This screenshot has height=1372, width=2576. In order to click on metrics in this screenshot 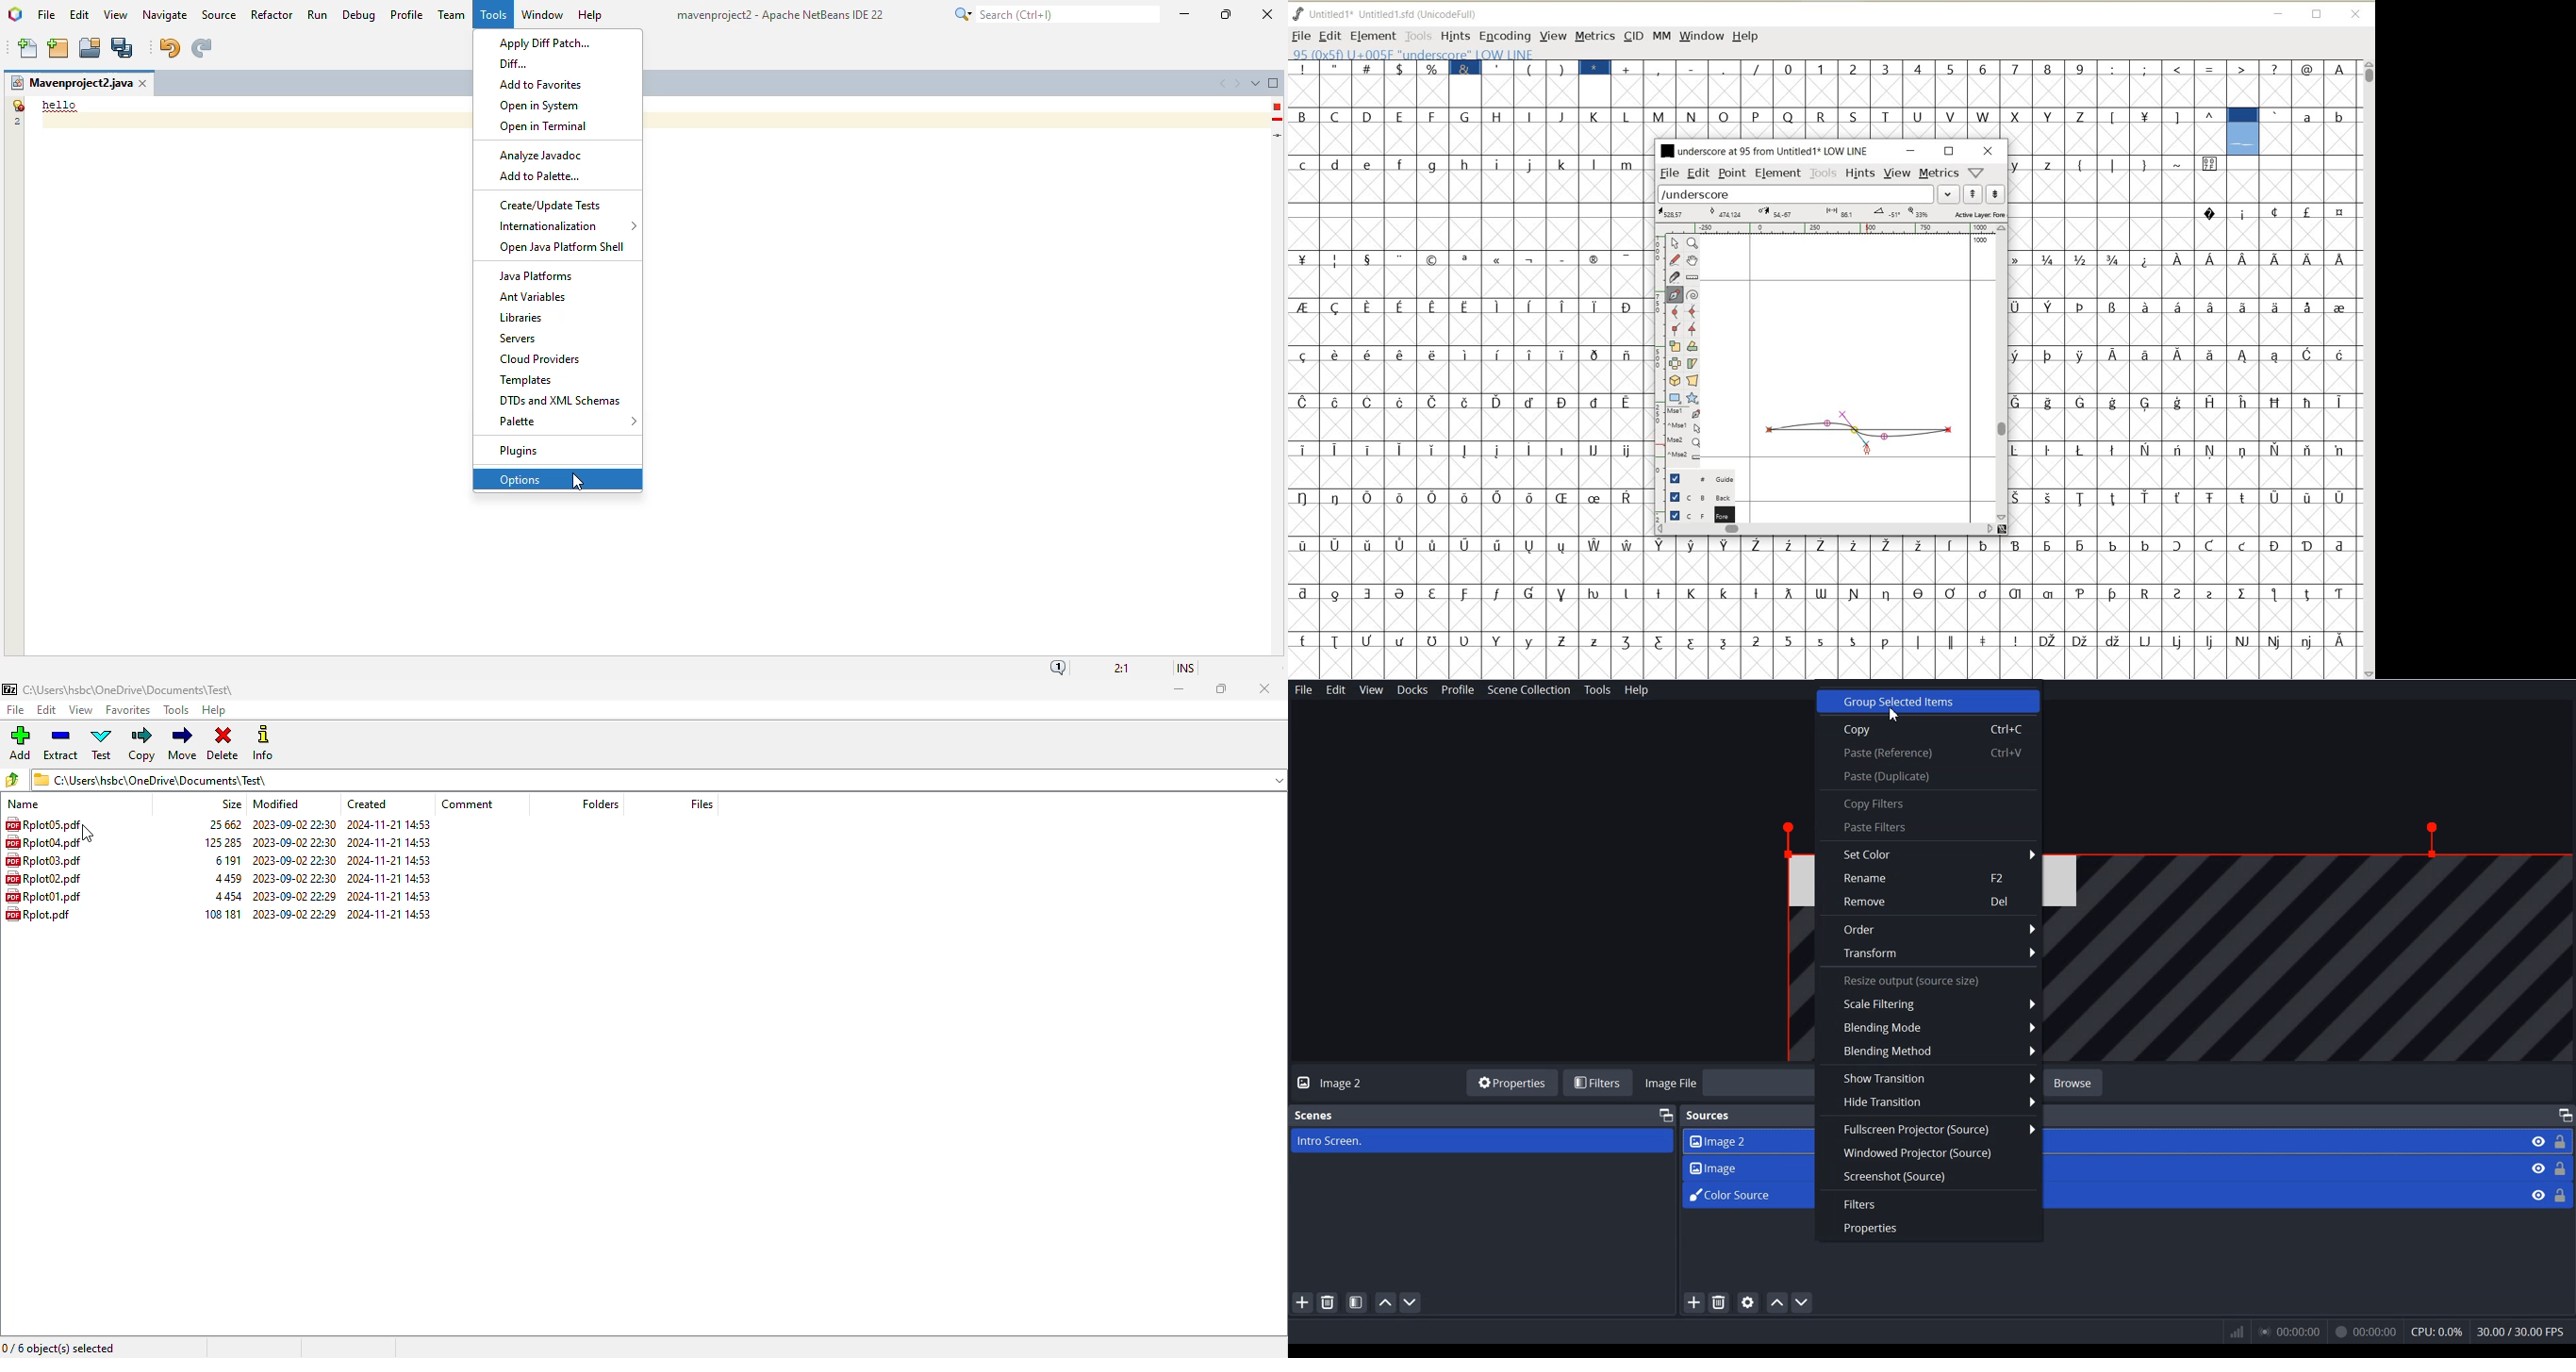, I will do `click(1938, 172)`.